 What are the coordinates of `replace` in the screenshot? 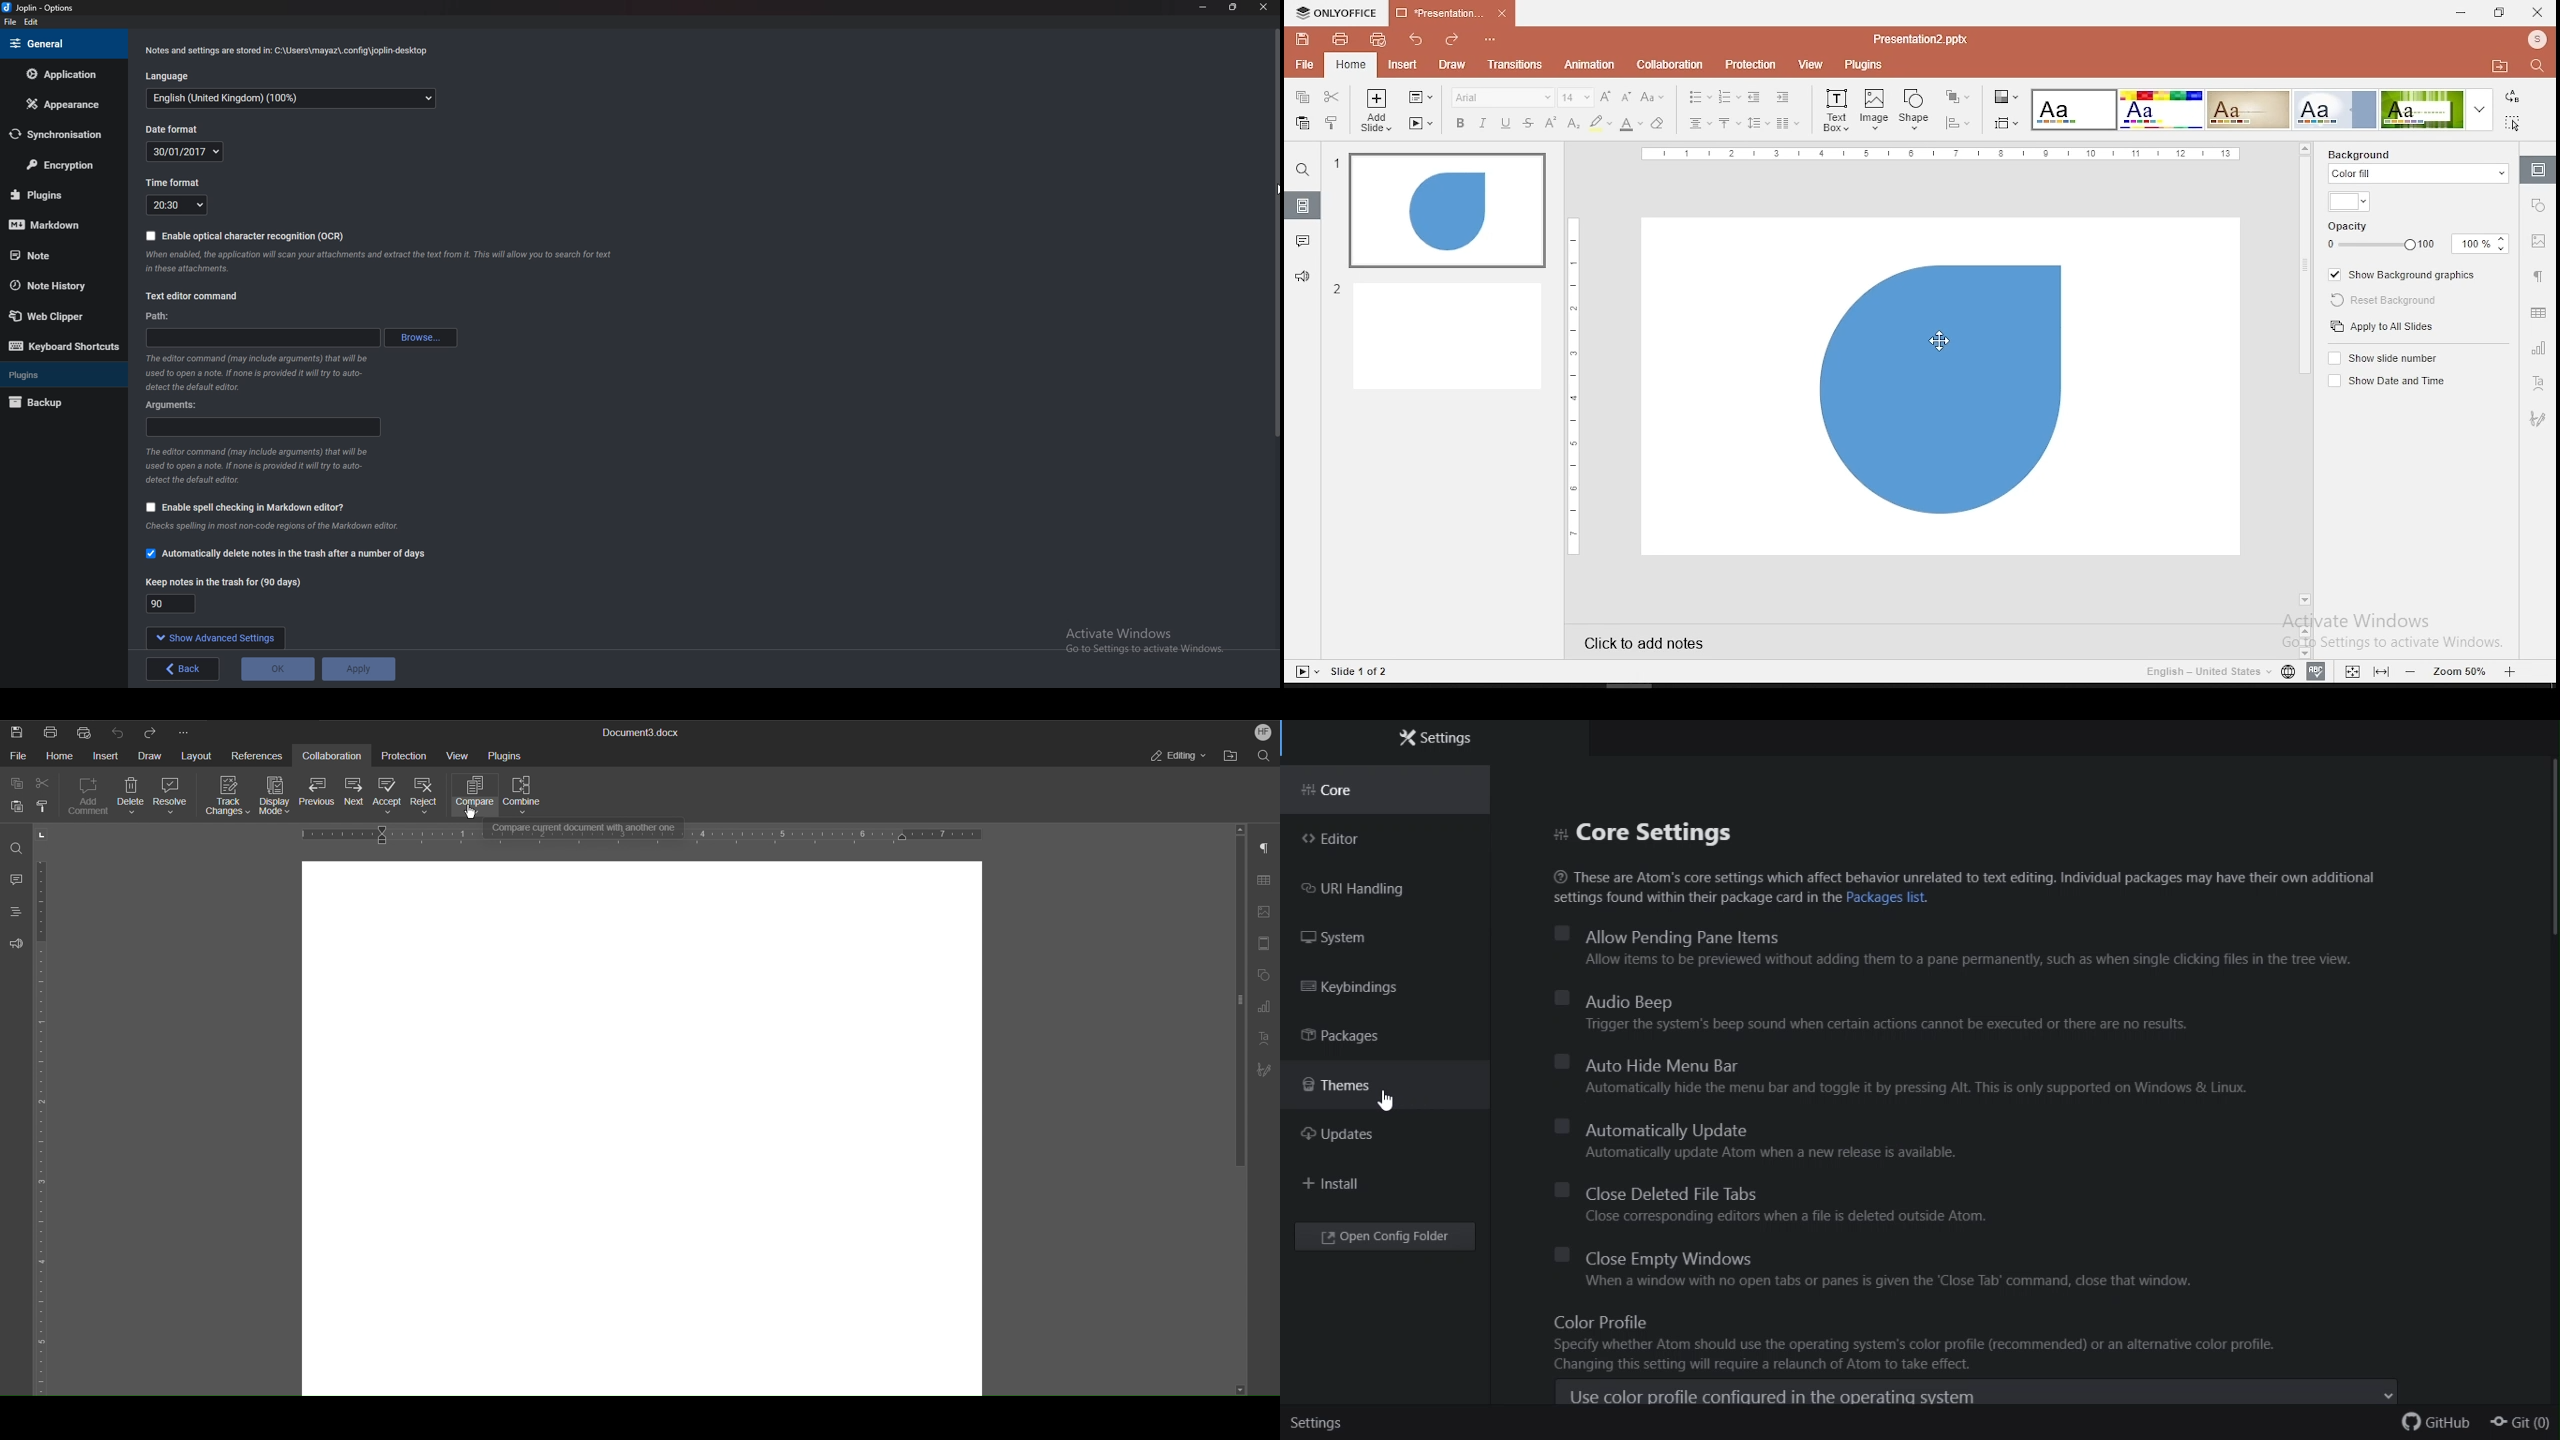 It's located at (2512, 99).